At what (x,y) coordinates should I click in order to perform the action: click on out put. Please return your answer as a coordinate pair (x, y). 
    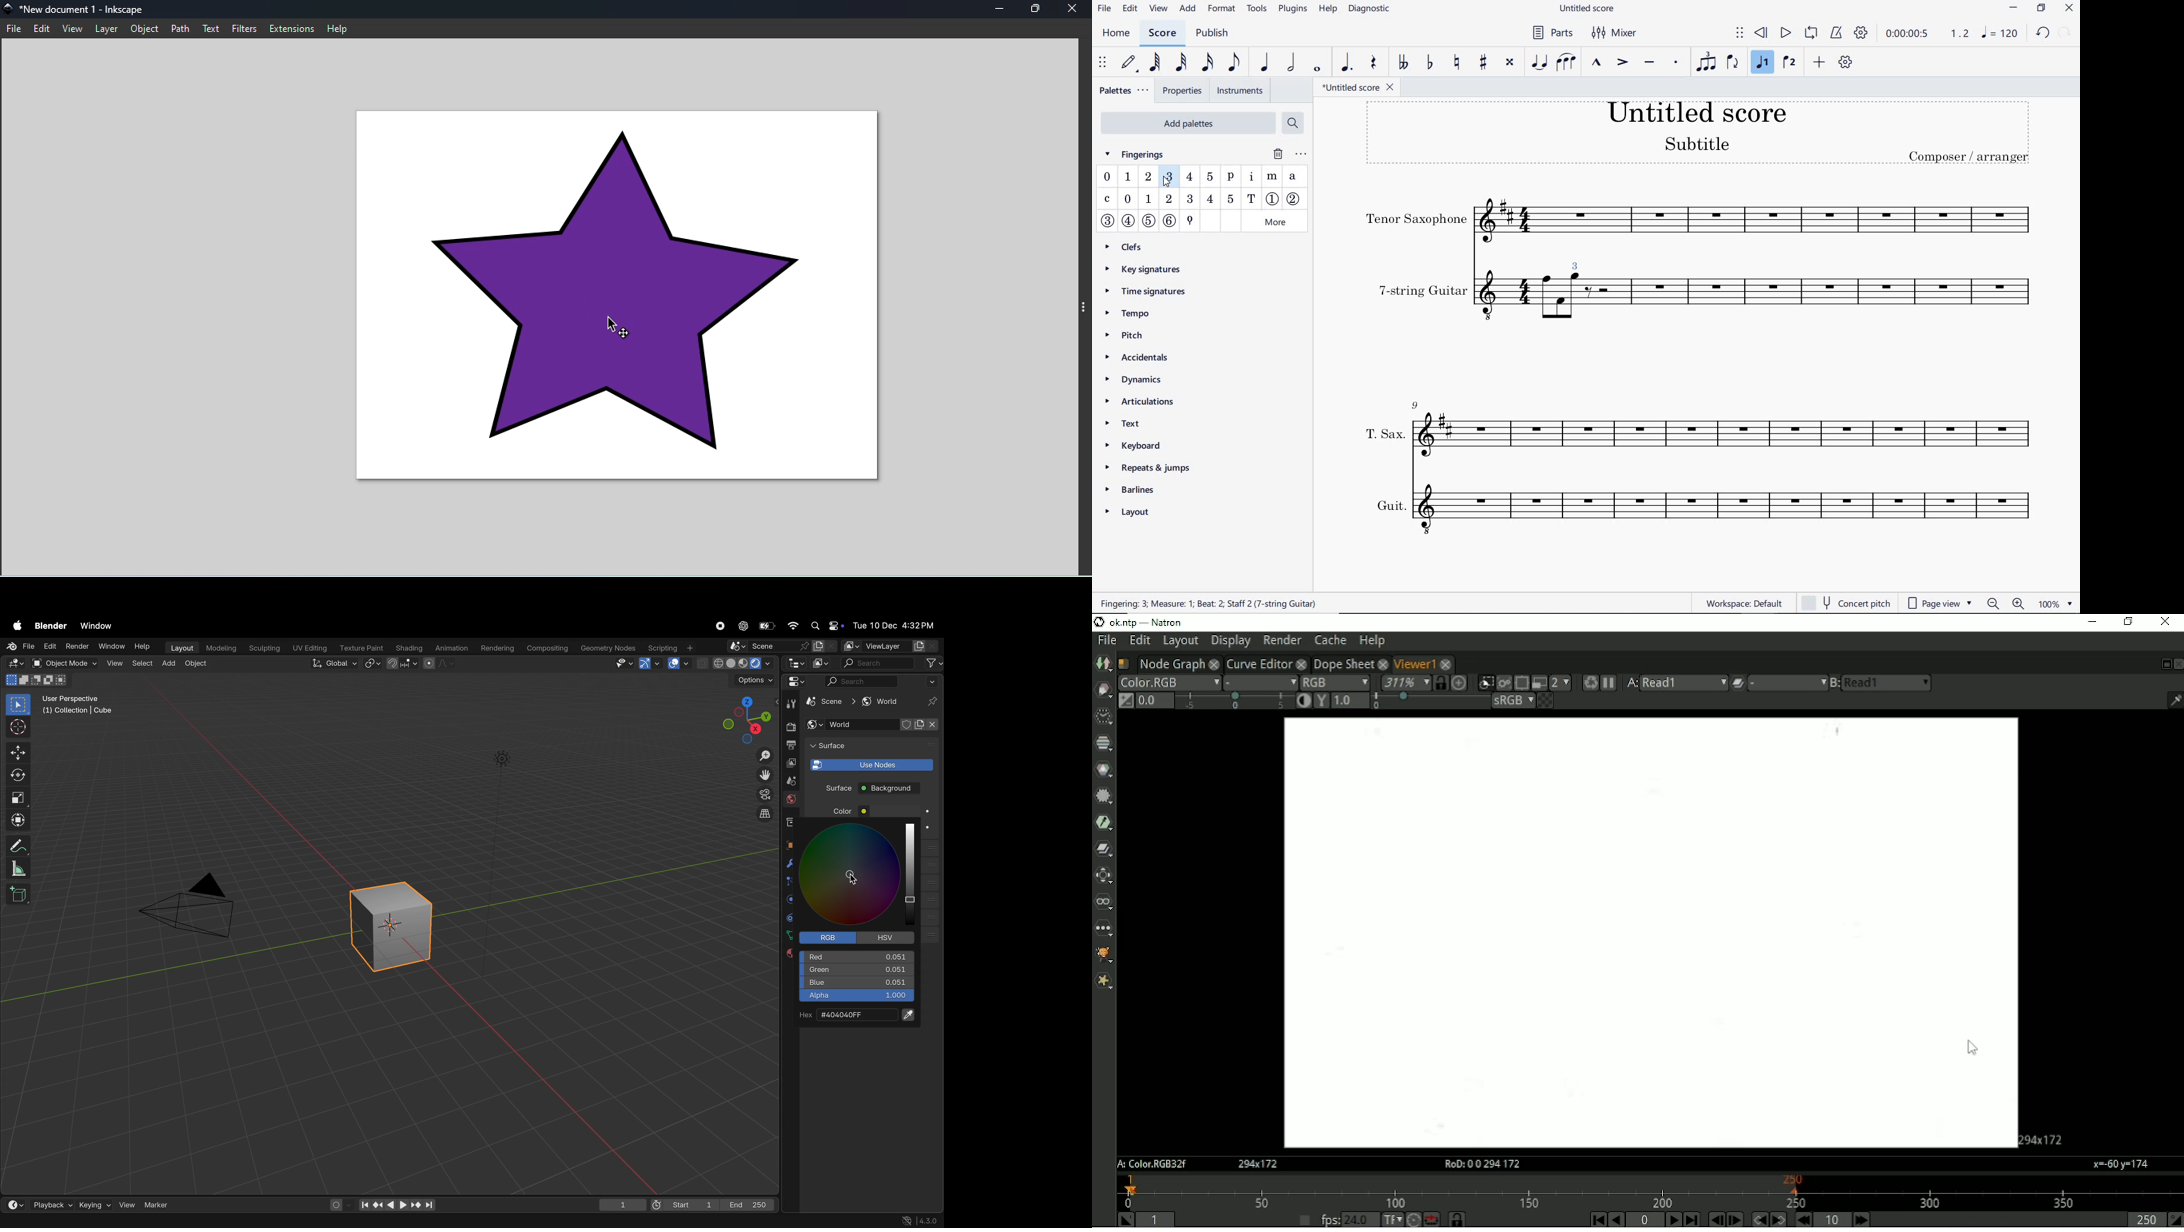
    Looking at the image, I should click on (790, 763).